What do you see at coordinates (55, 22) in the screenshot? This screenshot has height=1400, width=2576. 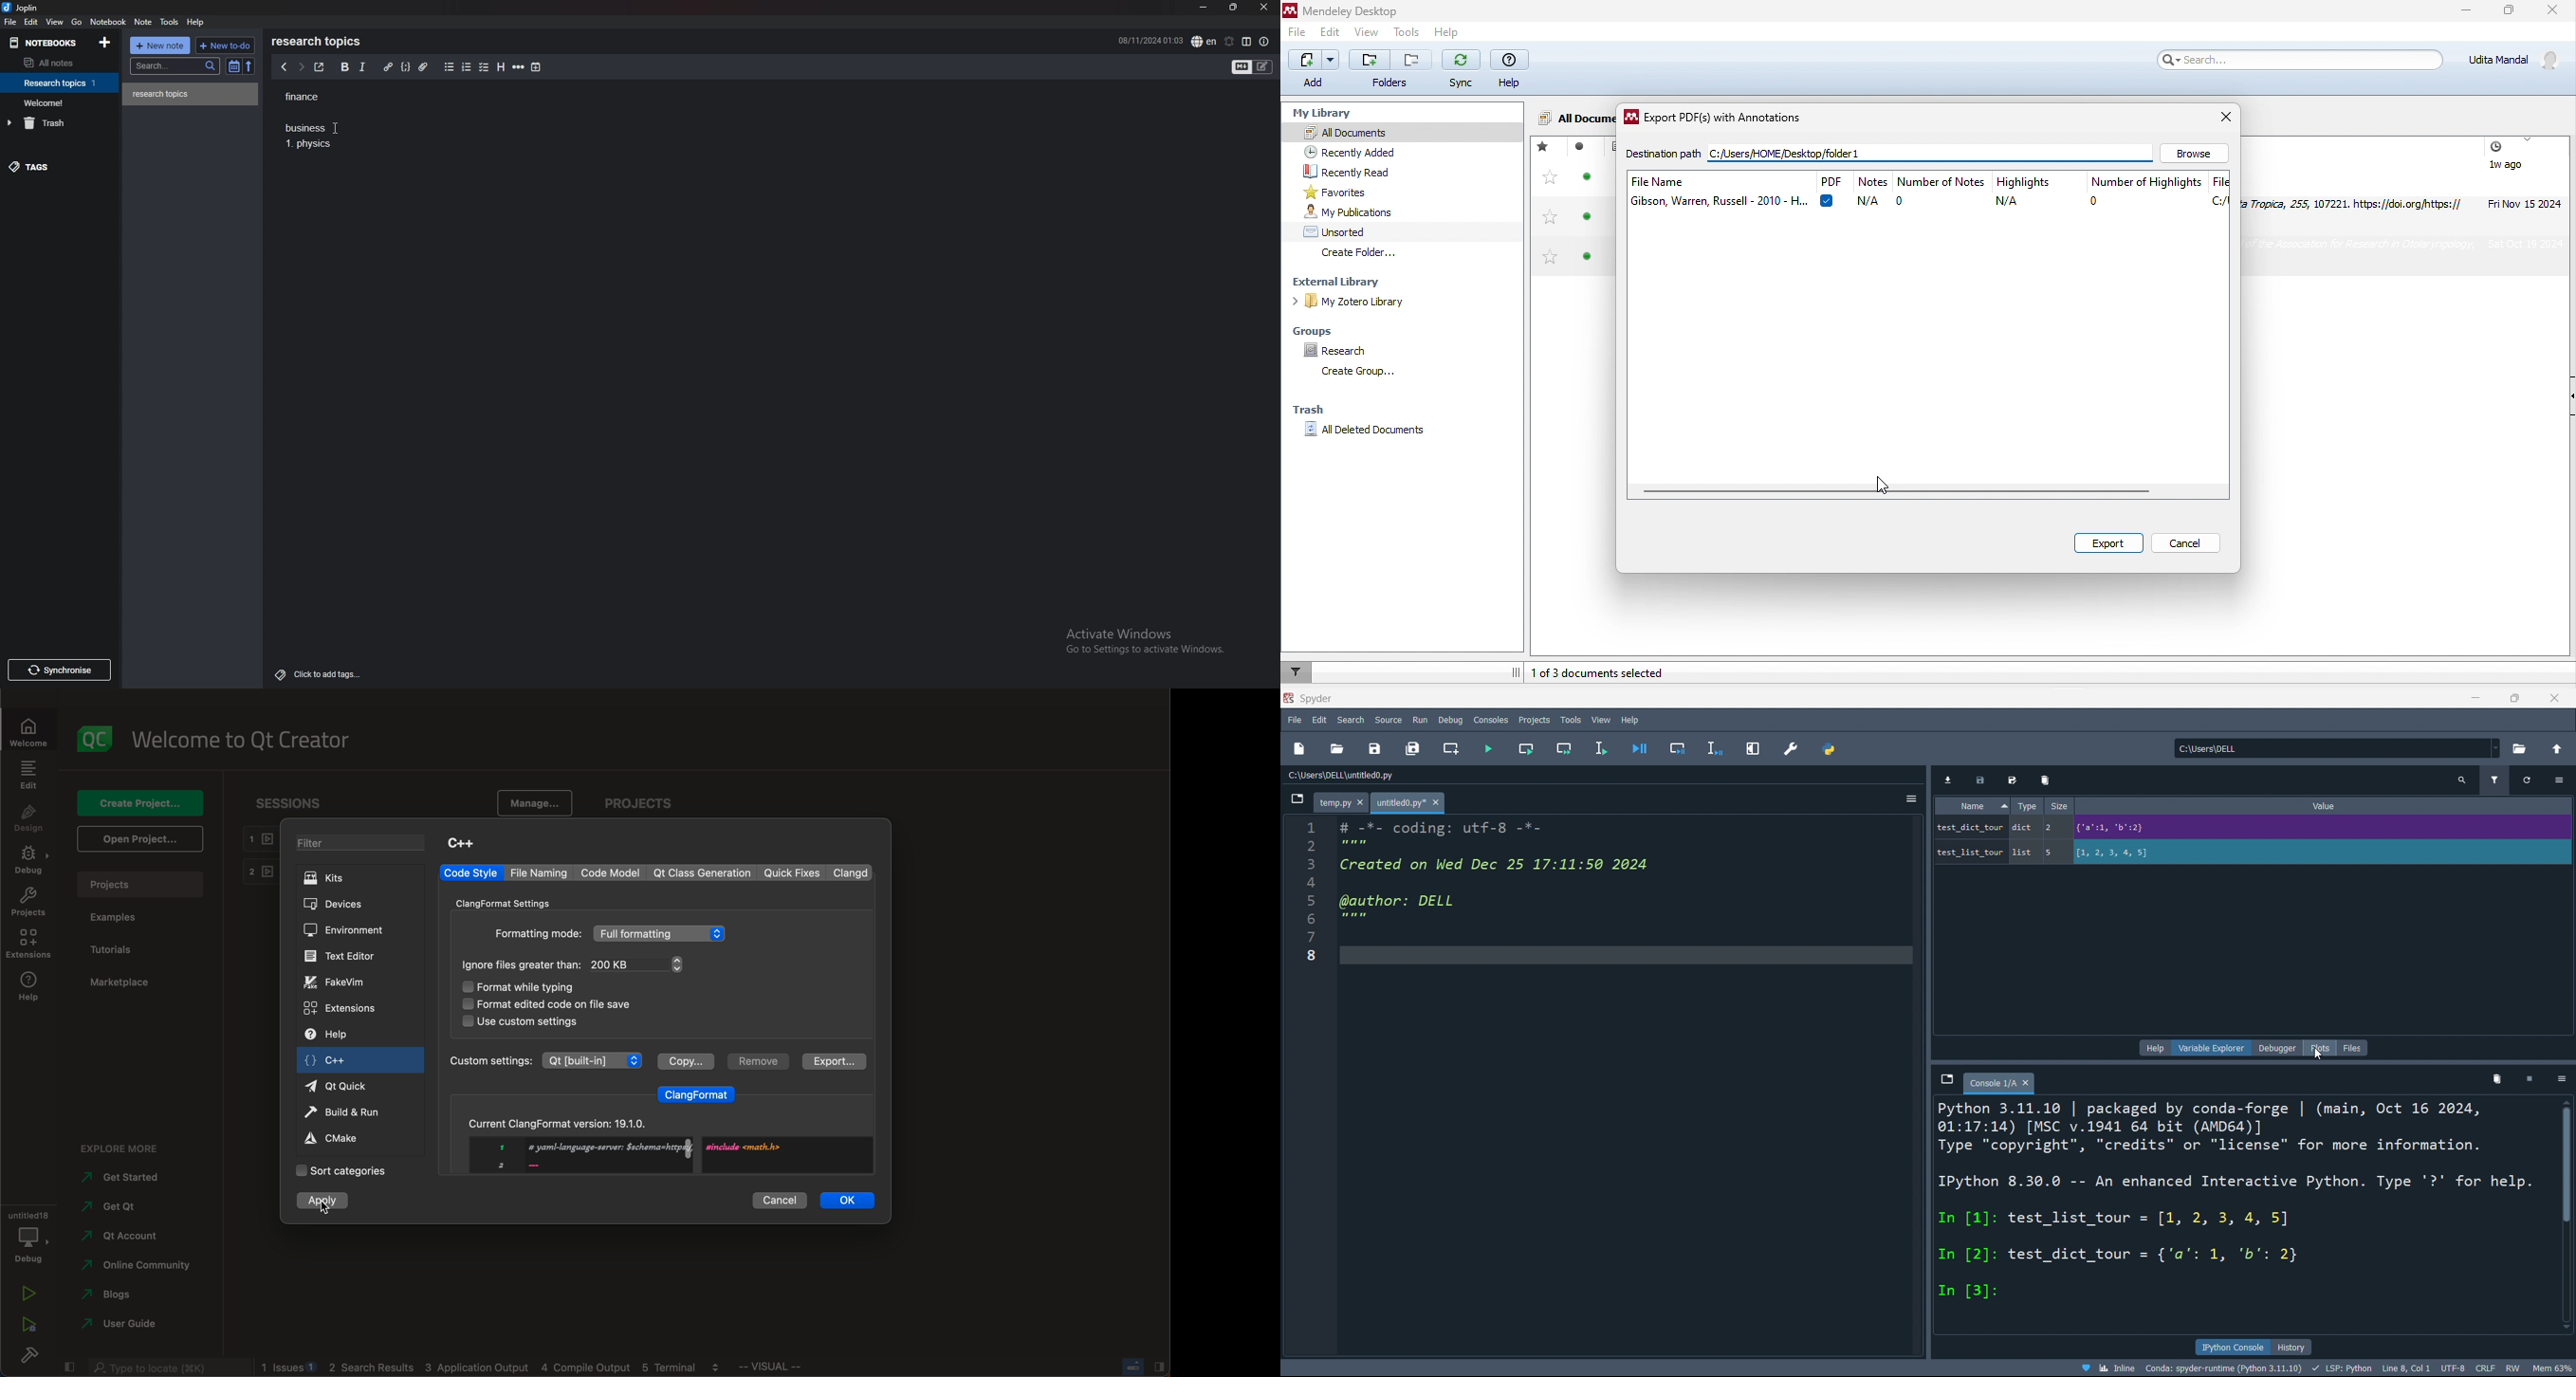 I see `view` at bounding box center [55, 22].